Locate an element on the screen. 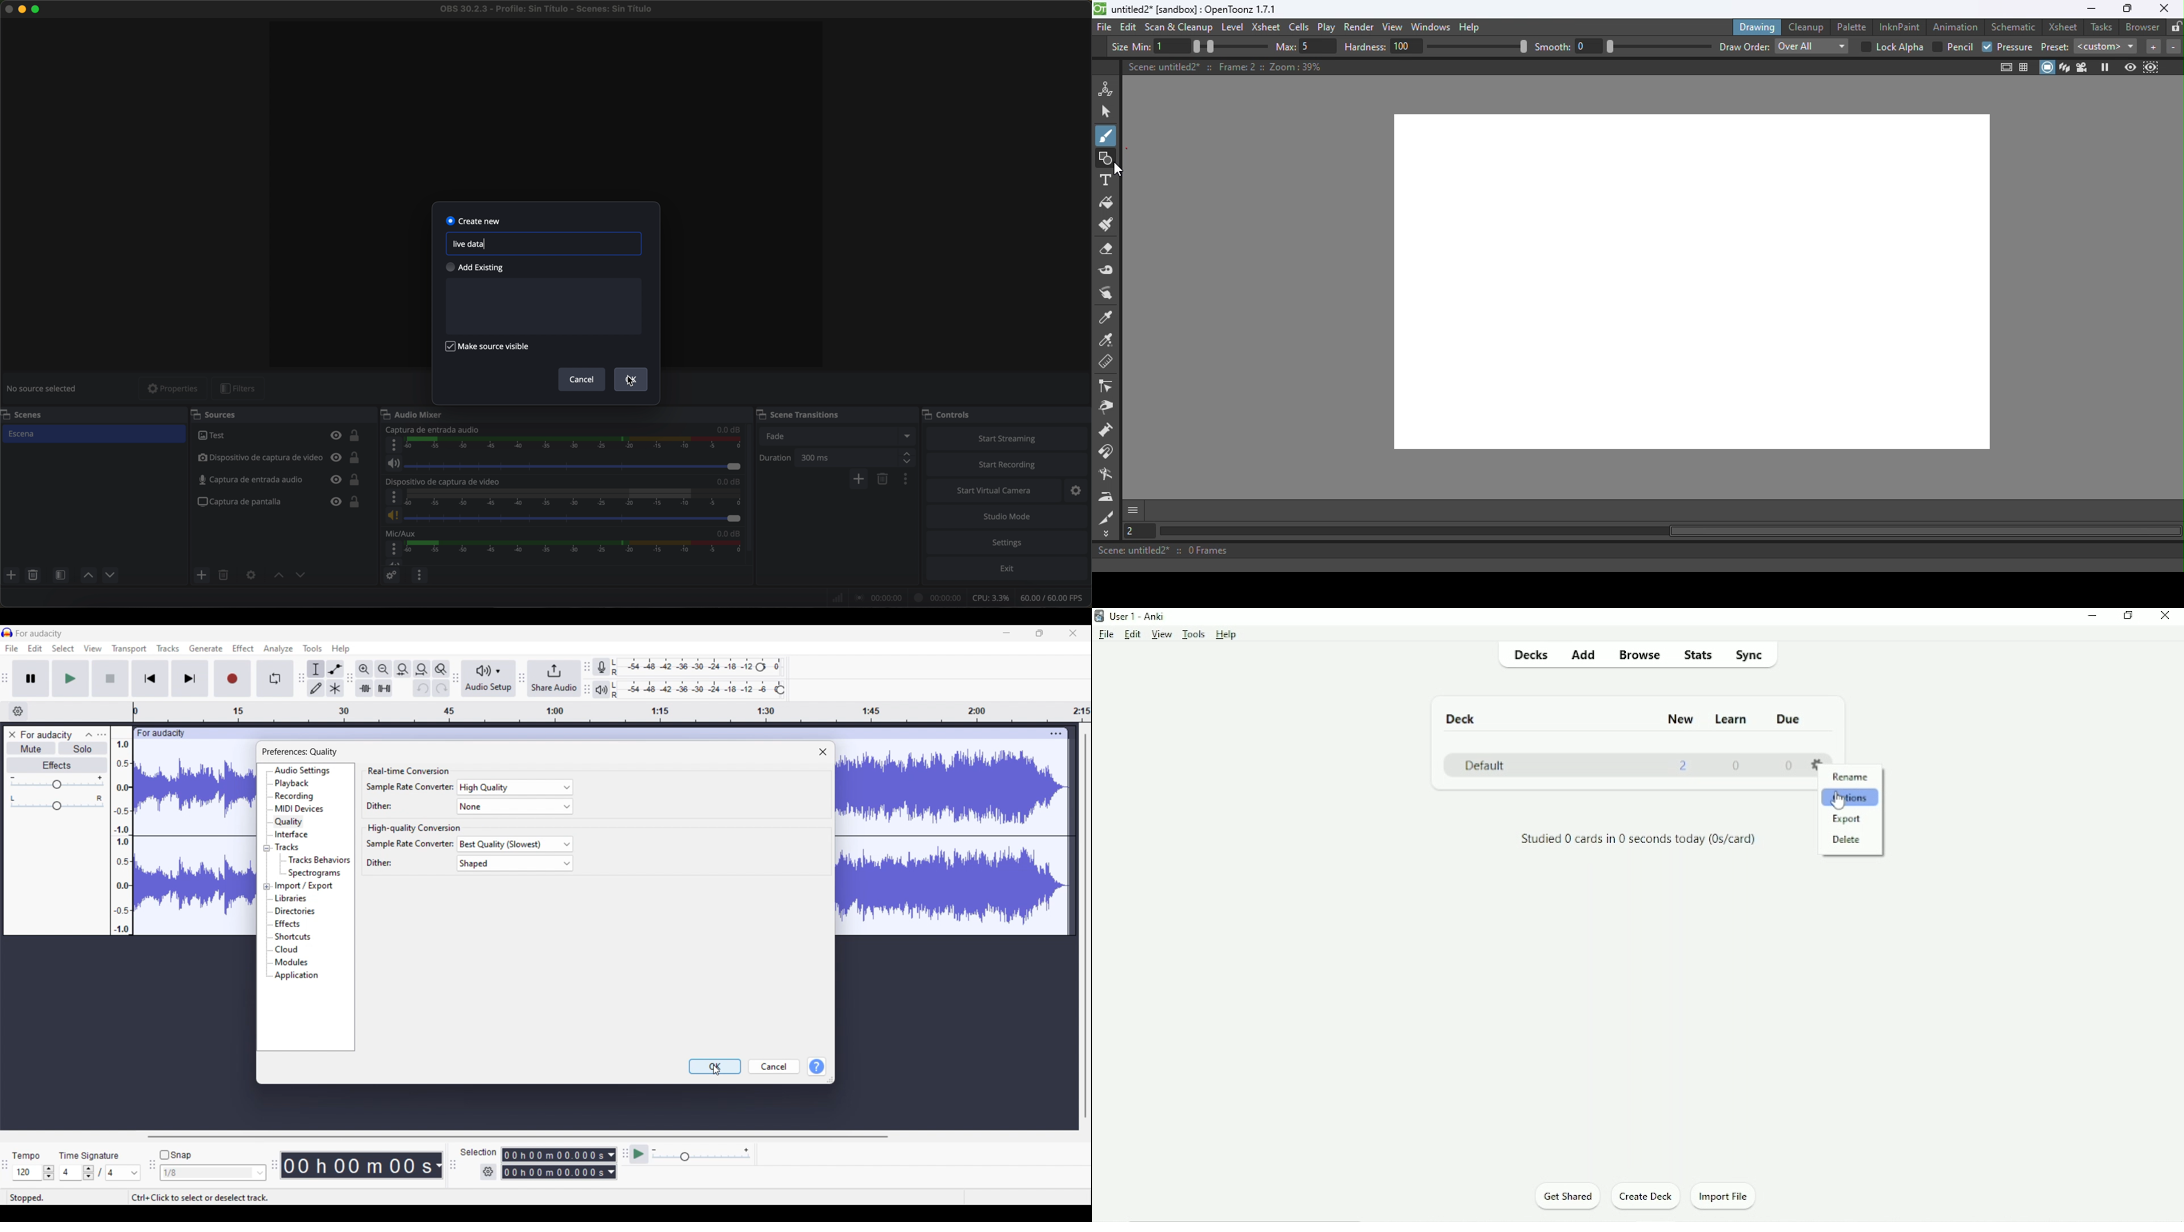  Increase volume is located at coordinates (100, 777).